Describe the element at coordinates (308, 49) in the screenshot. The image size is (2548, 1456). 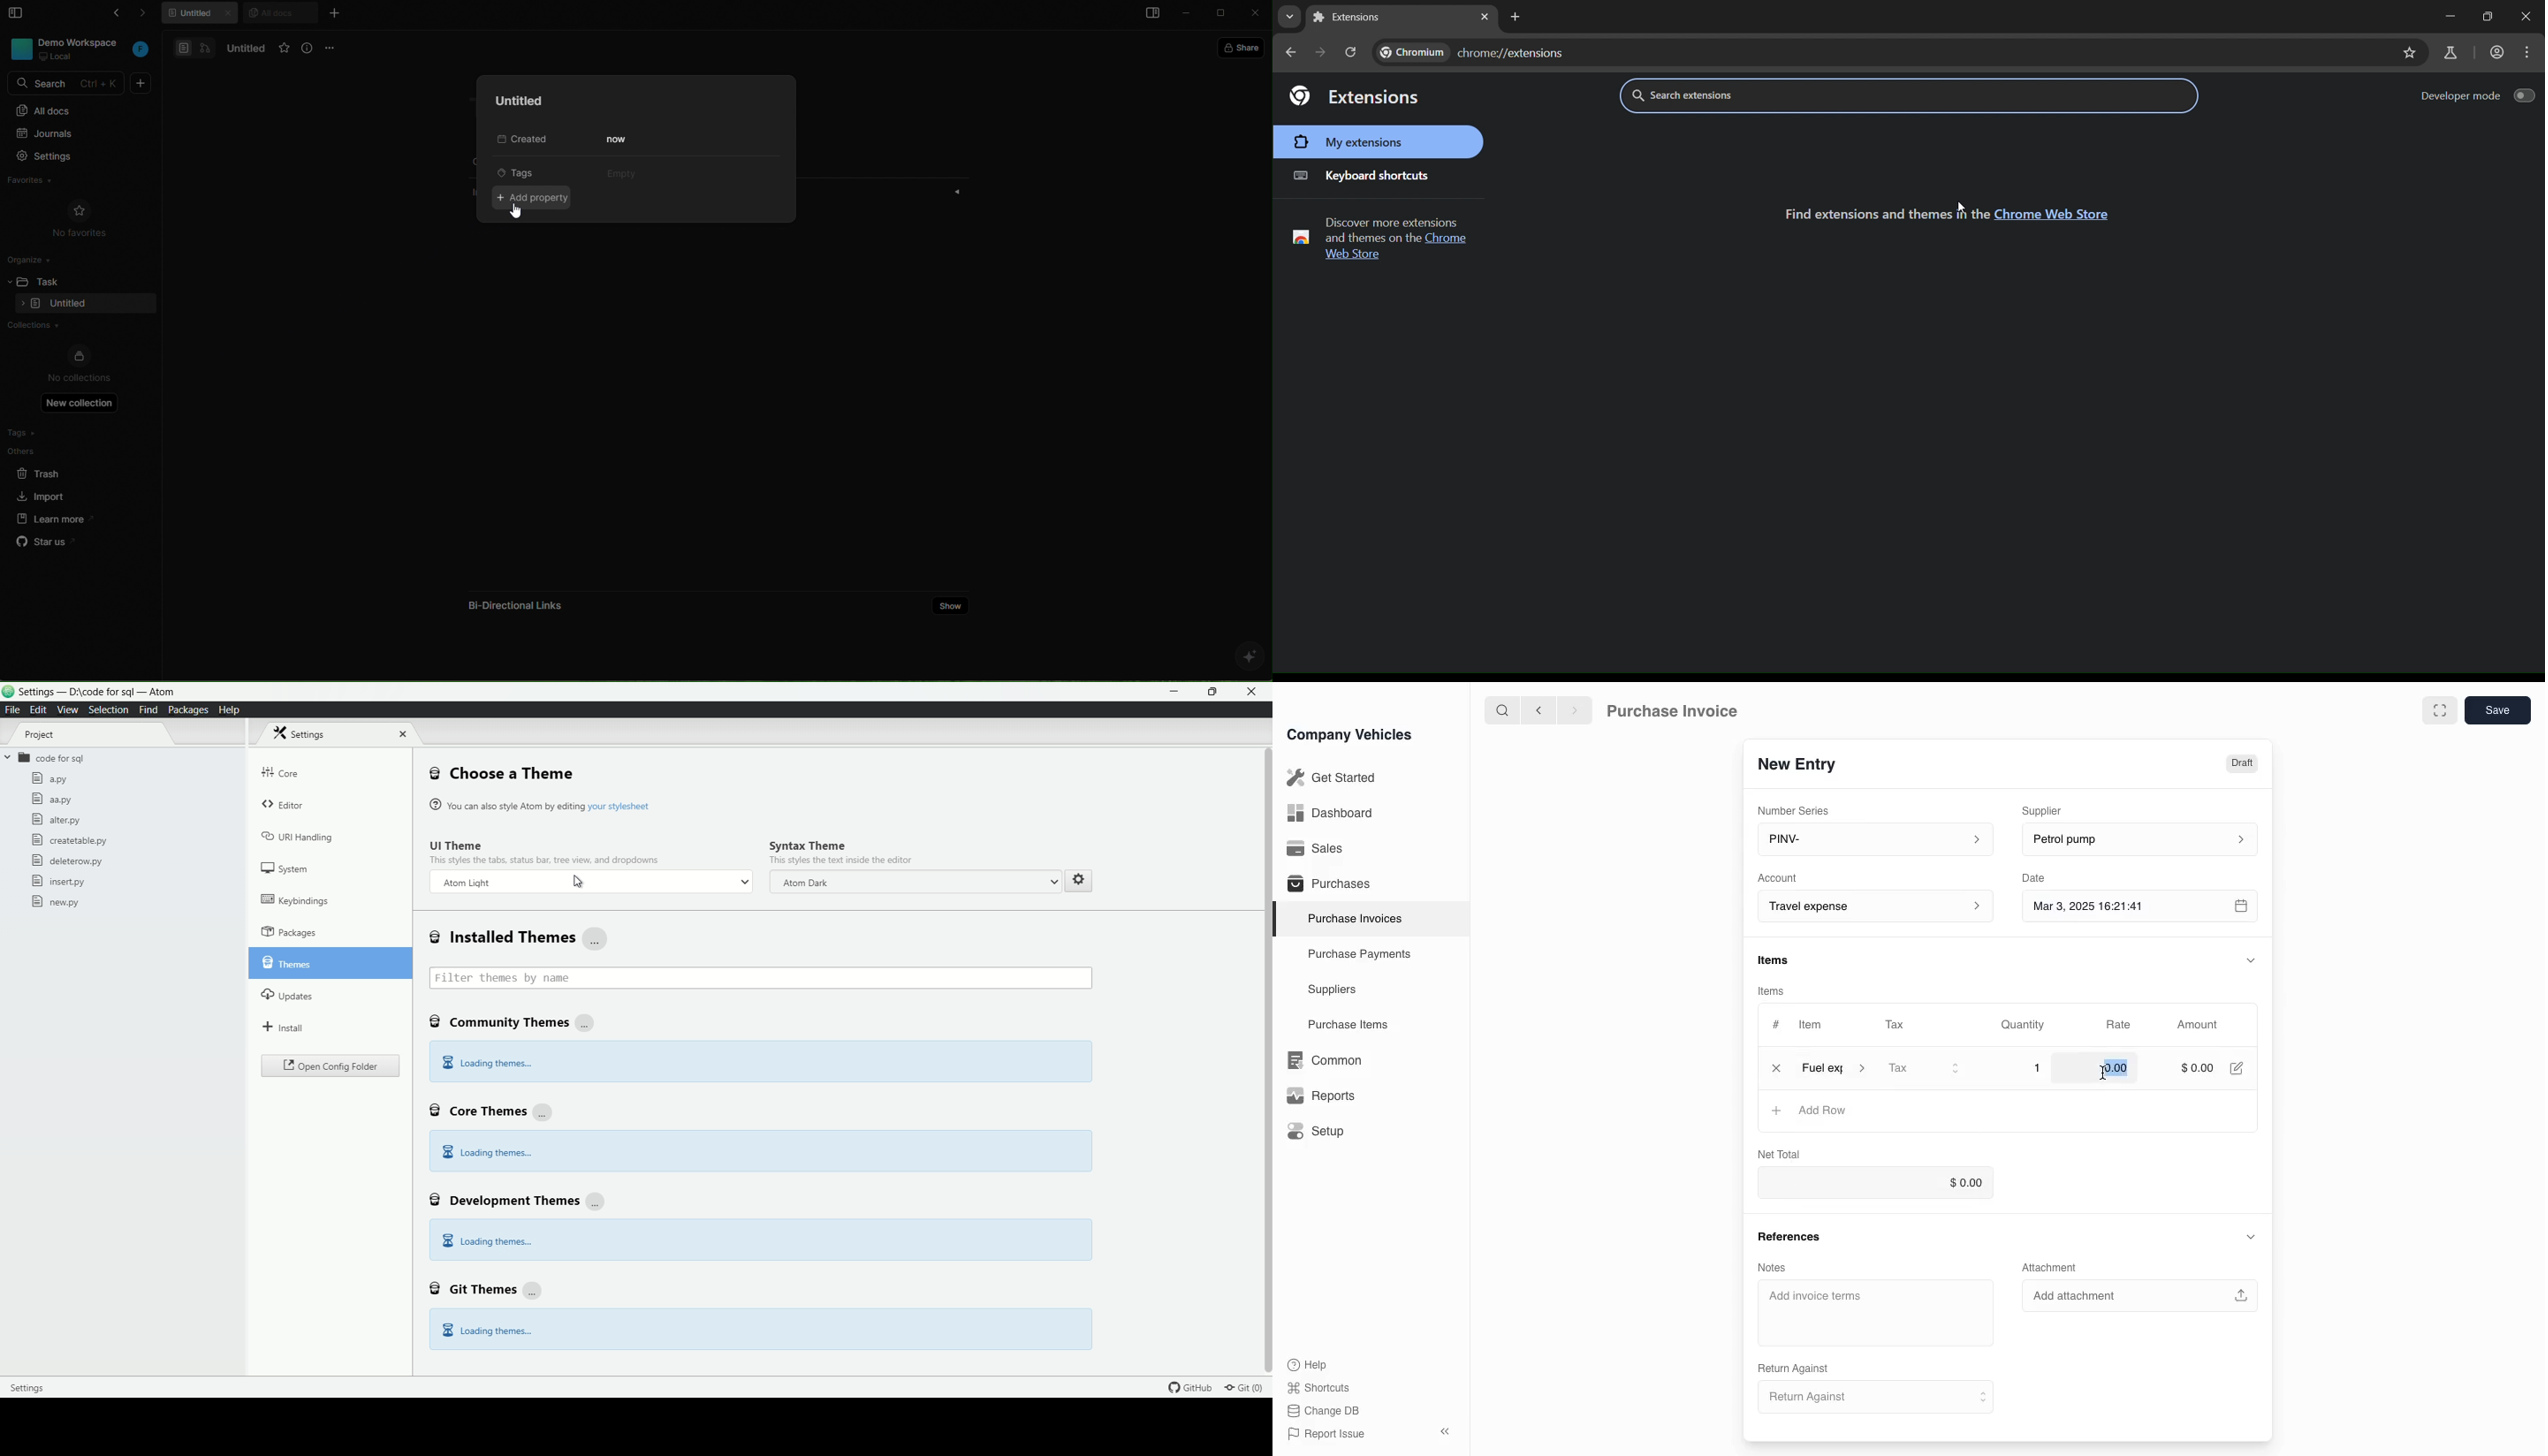
I see `info` at that location.